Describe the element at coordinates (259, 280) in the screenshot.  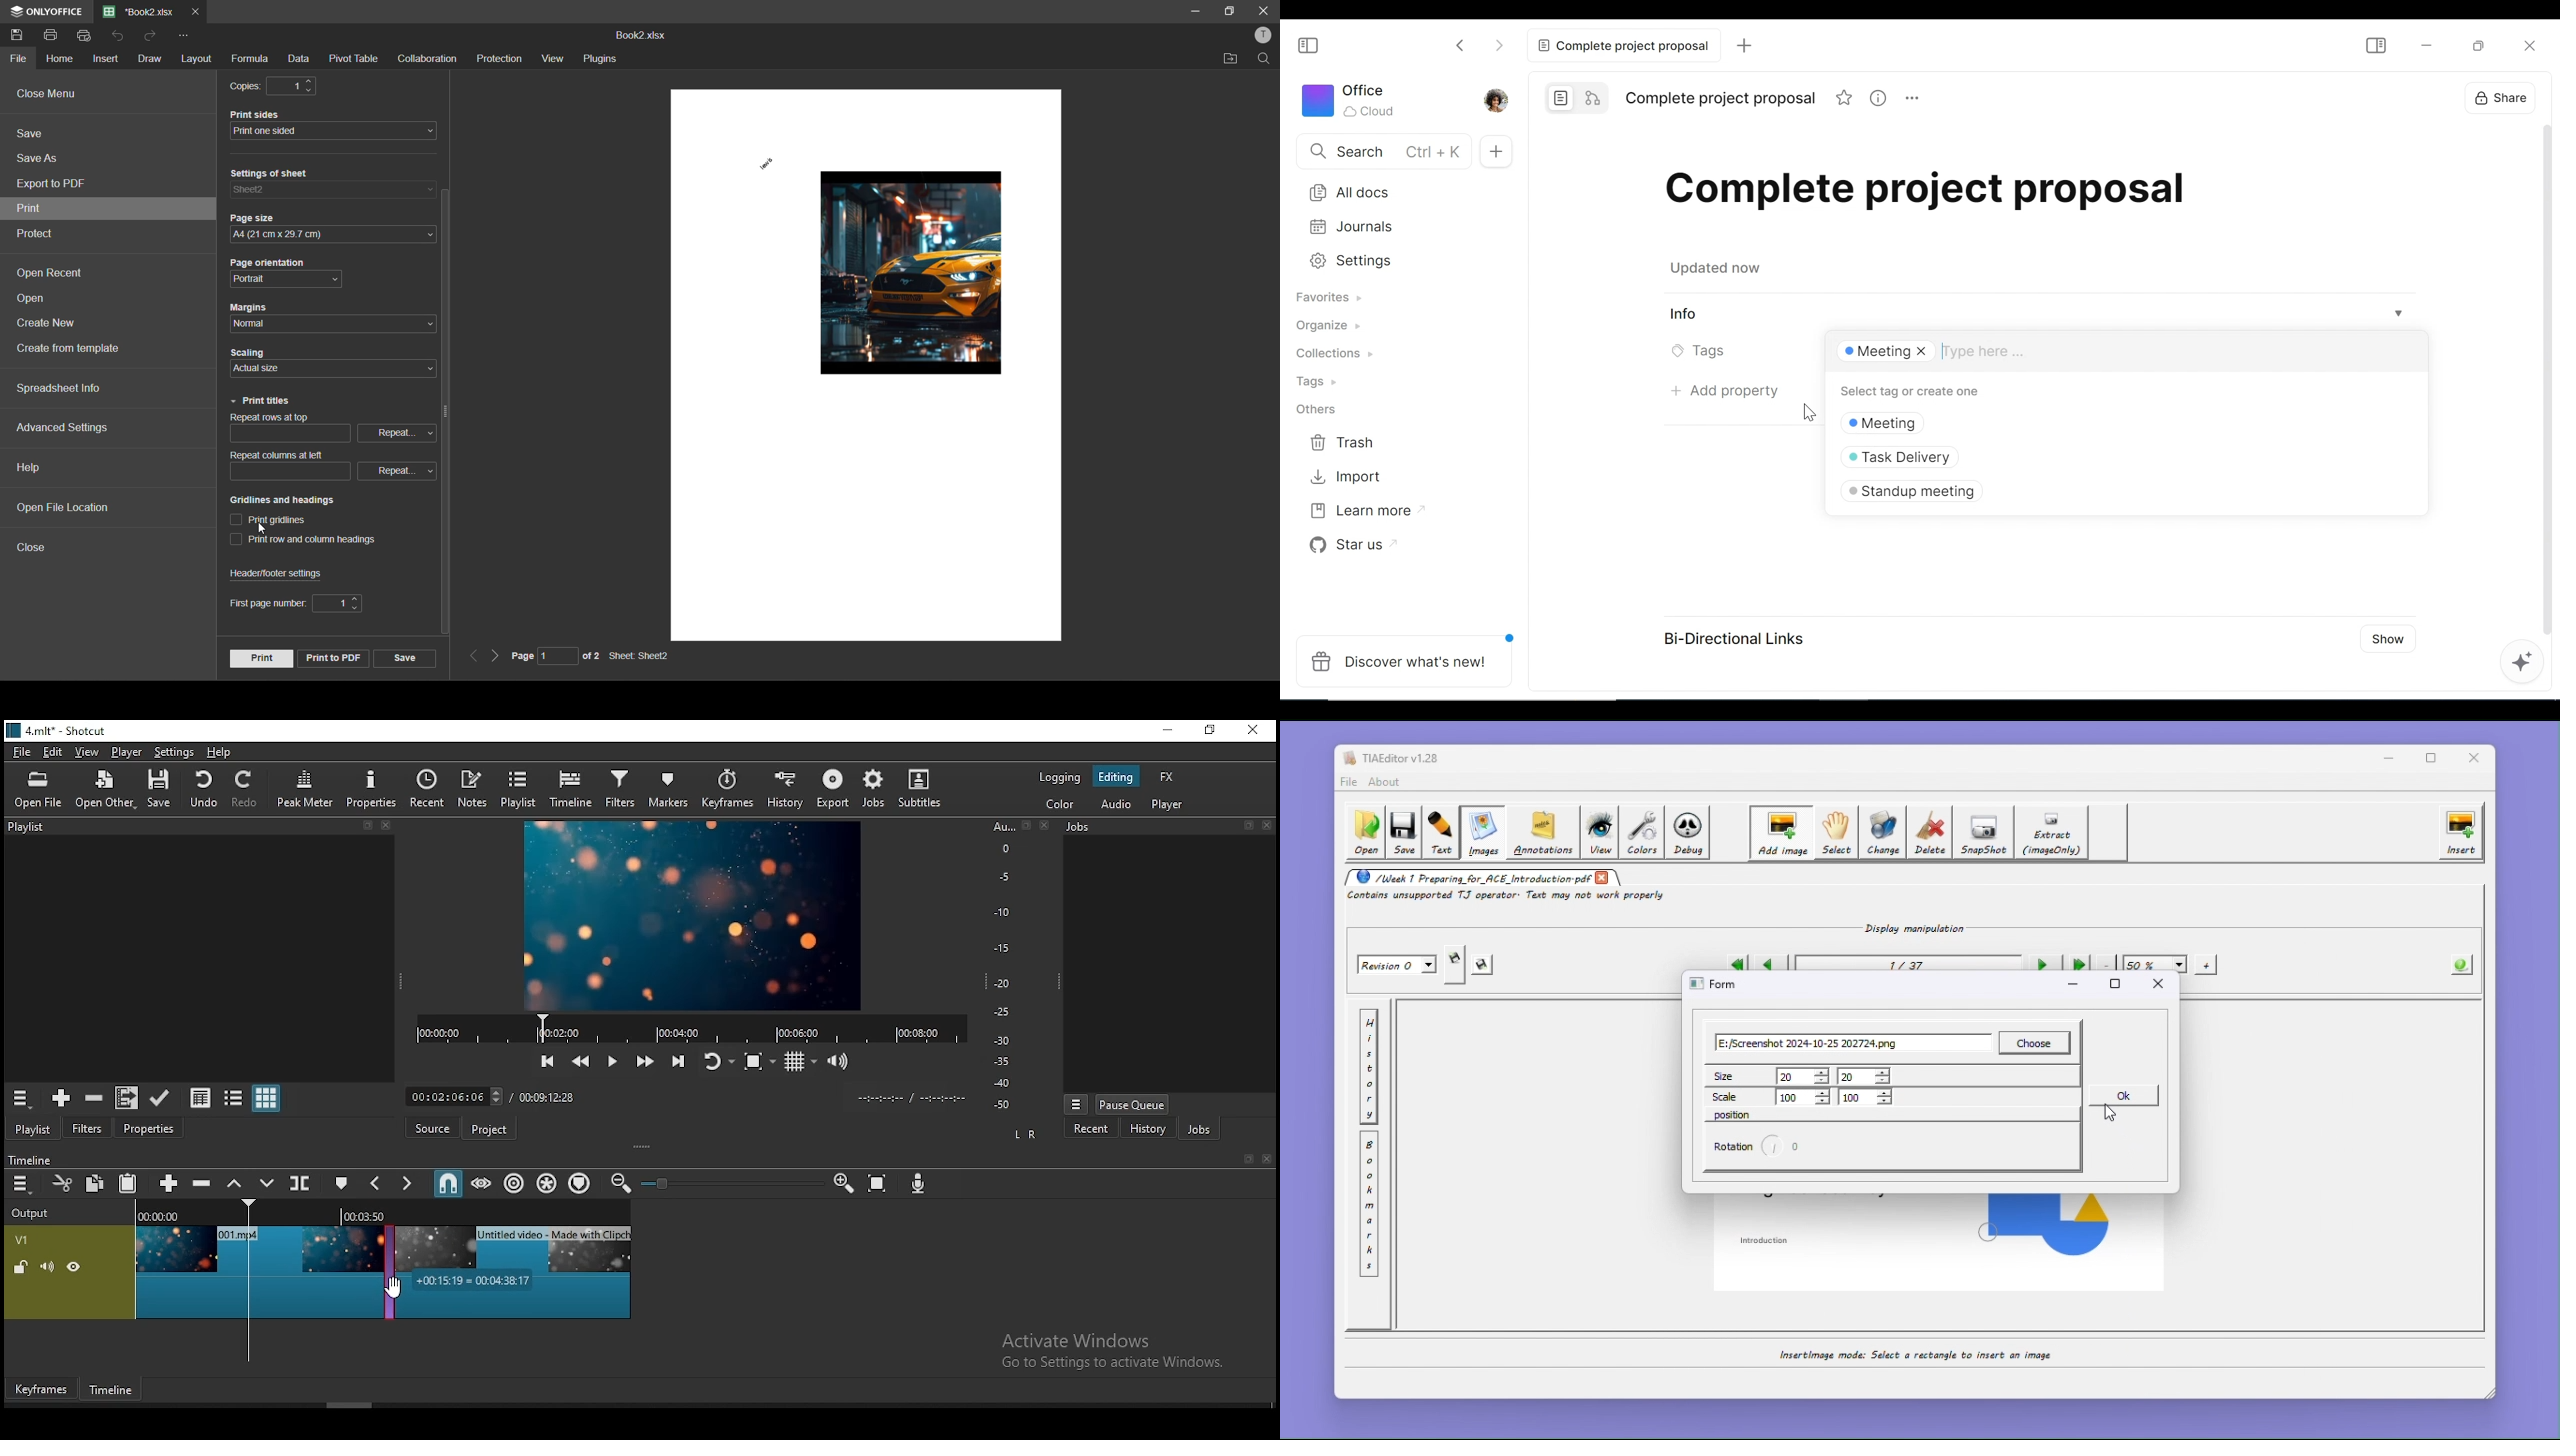
I see `portrait` at that location.